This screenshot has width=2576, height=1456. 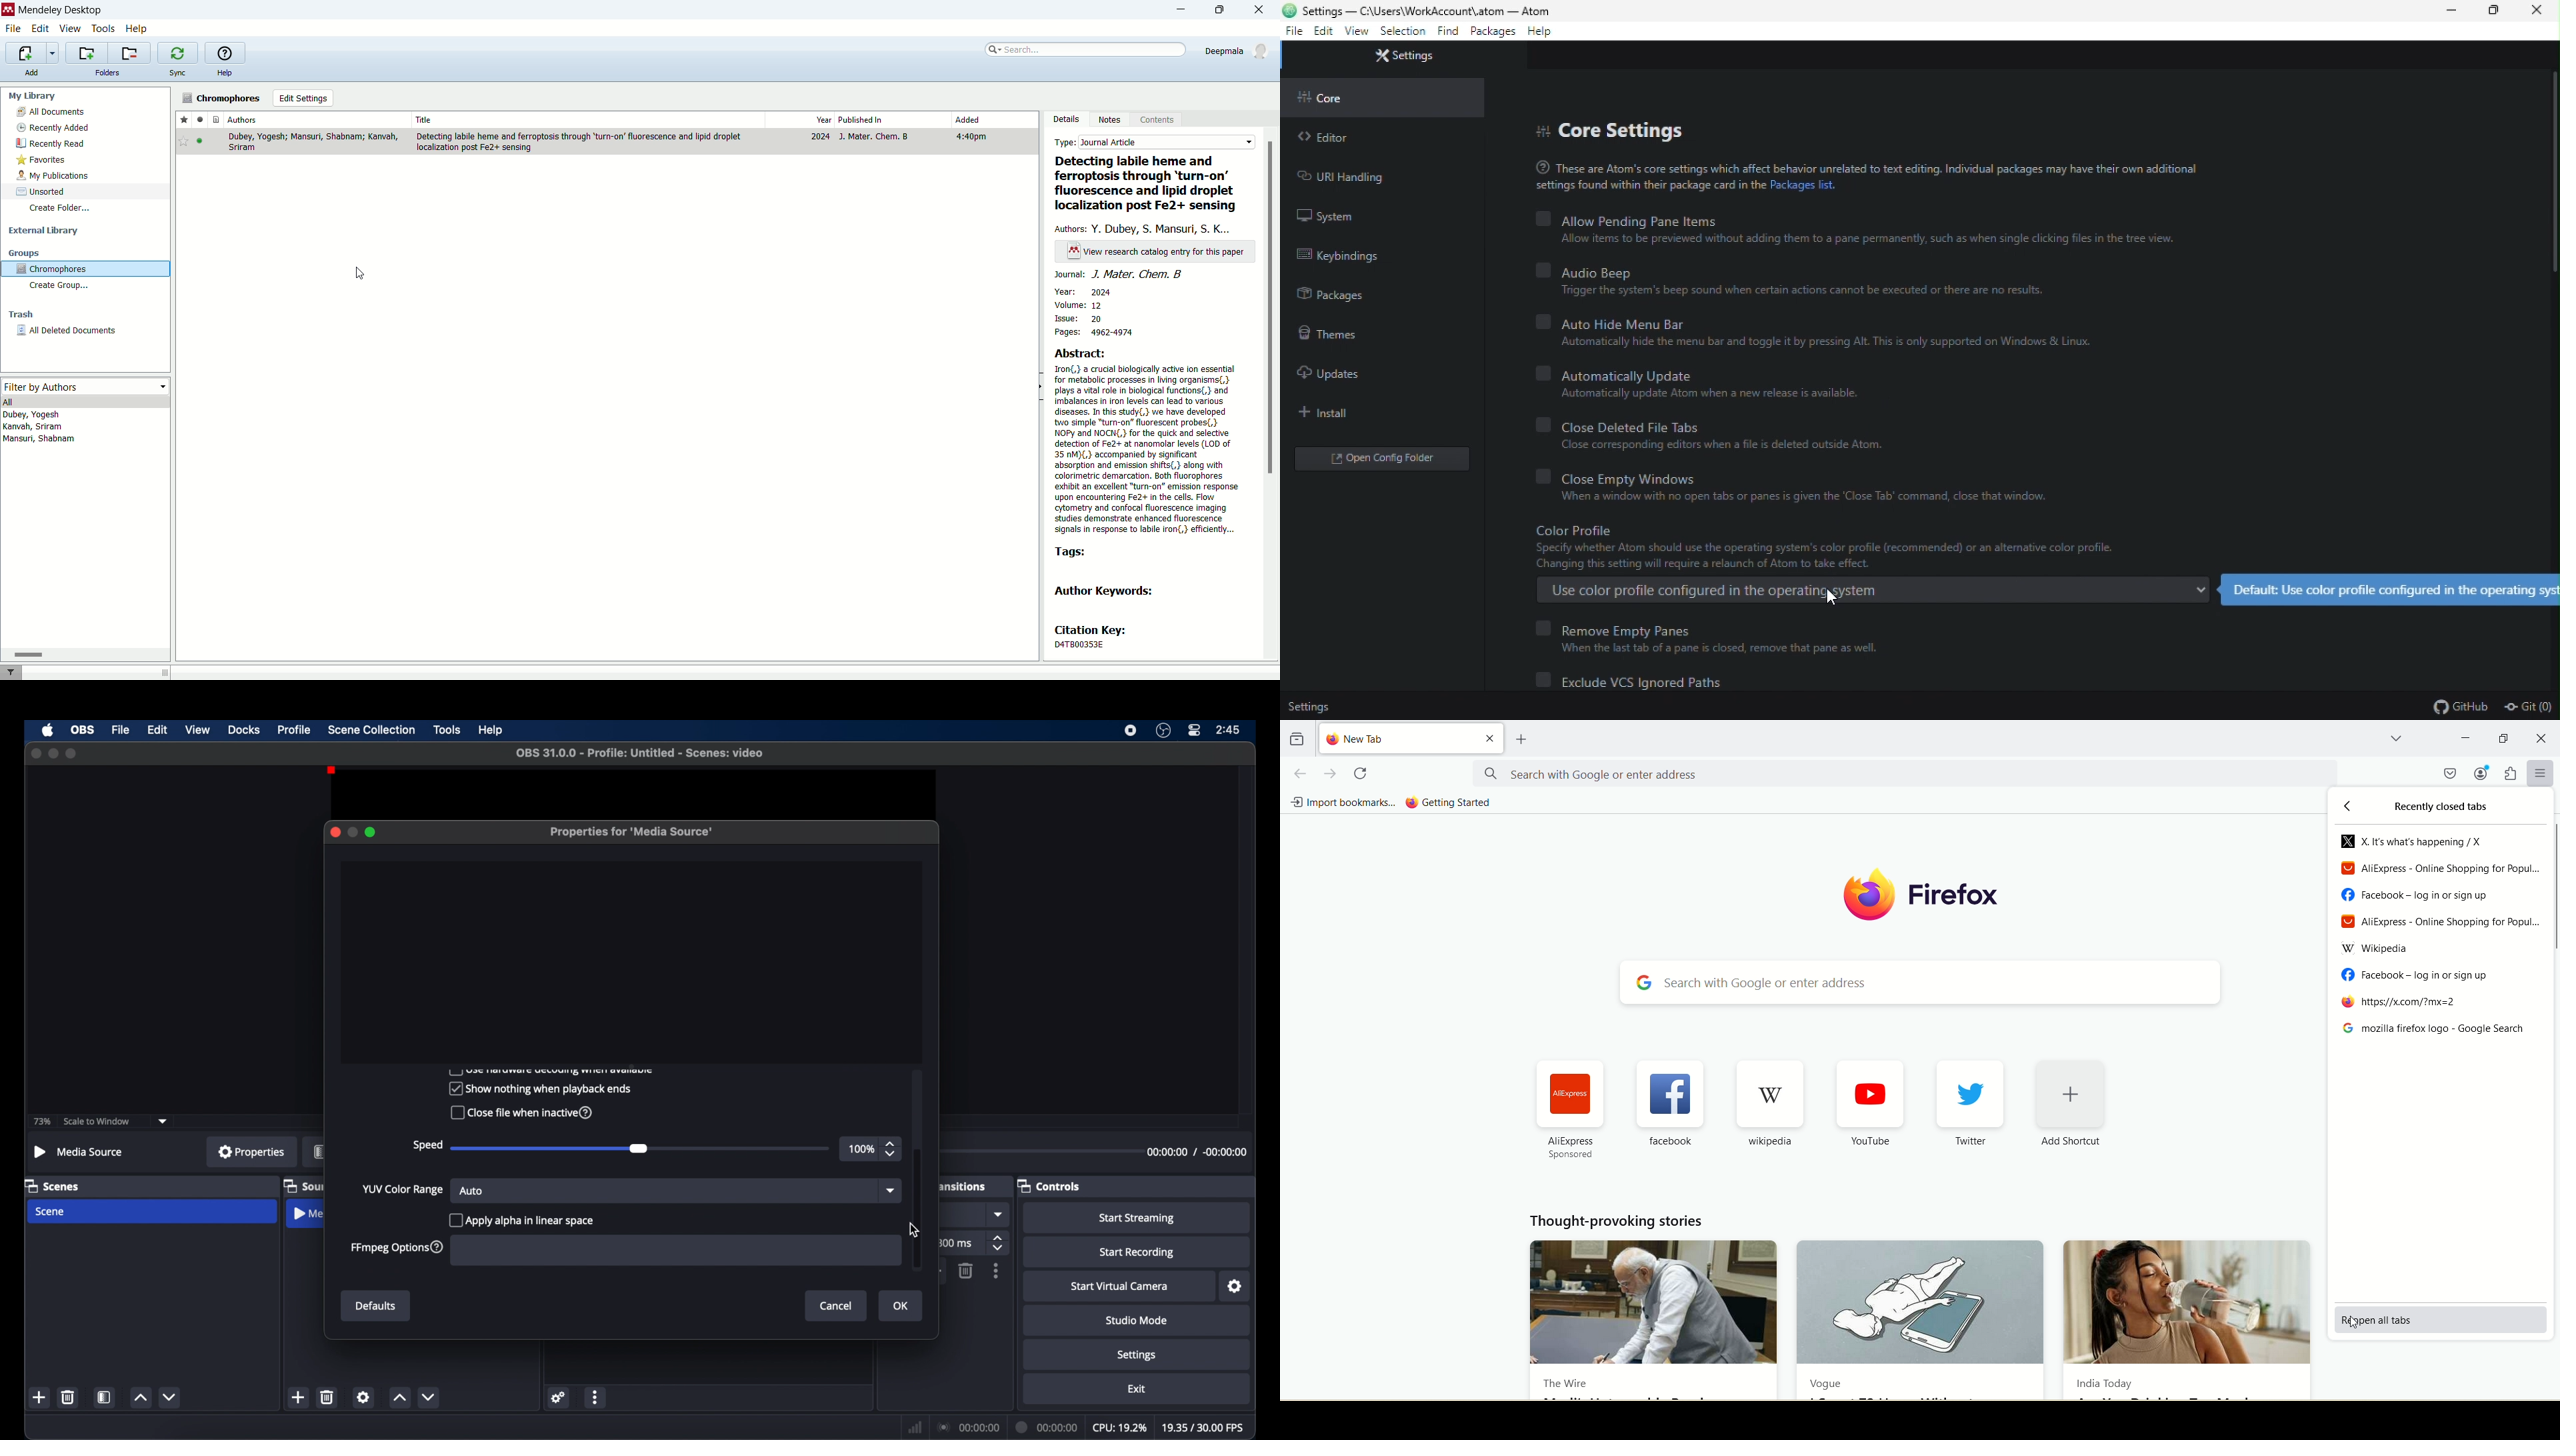 I want to click on start streaming, so click(x=1137, y=1219).